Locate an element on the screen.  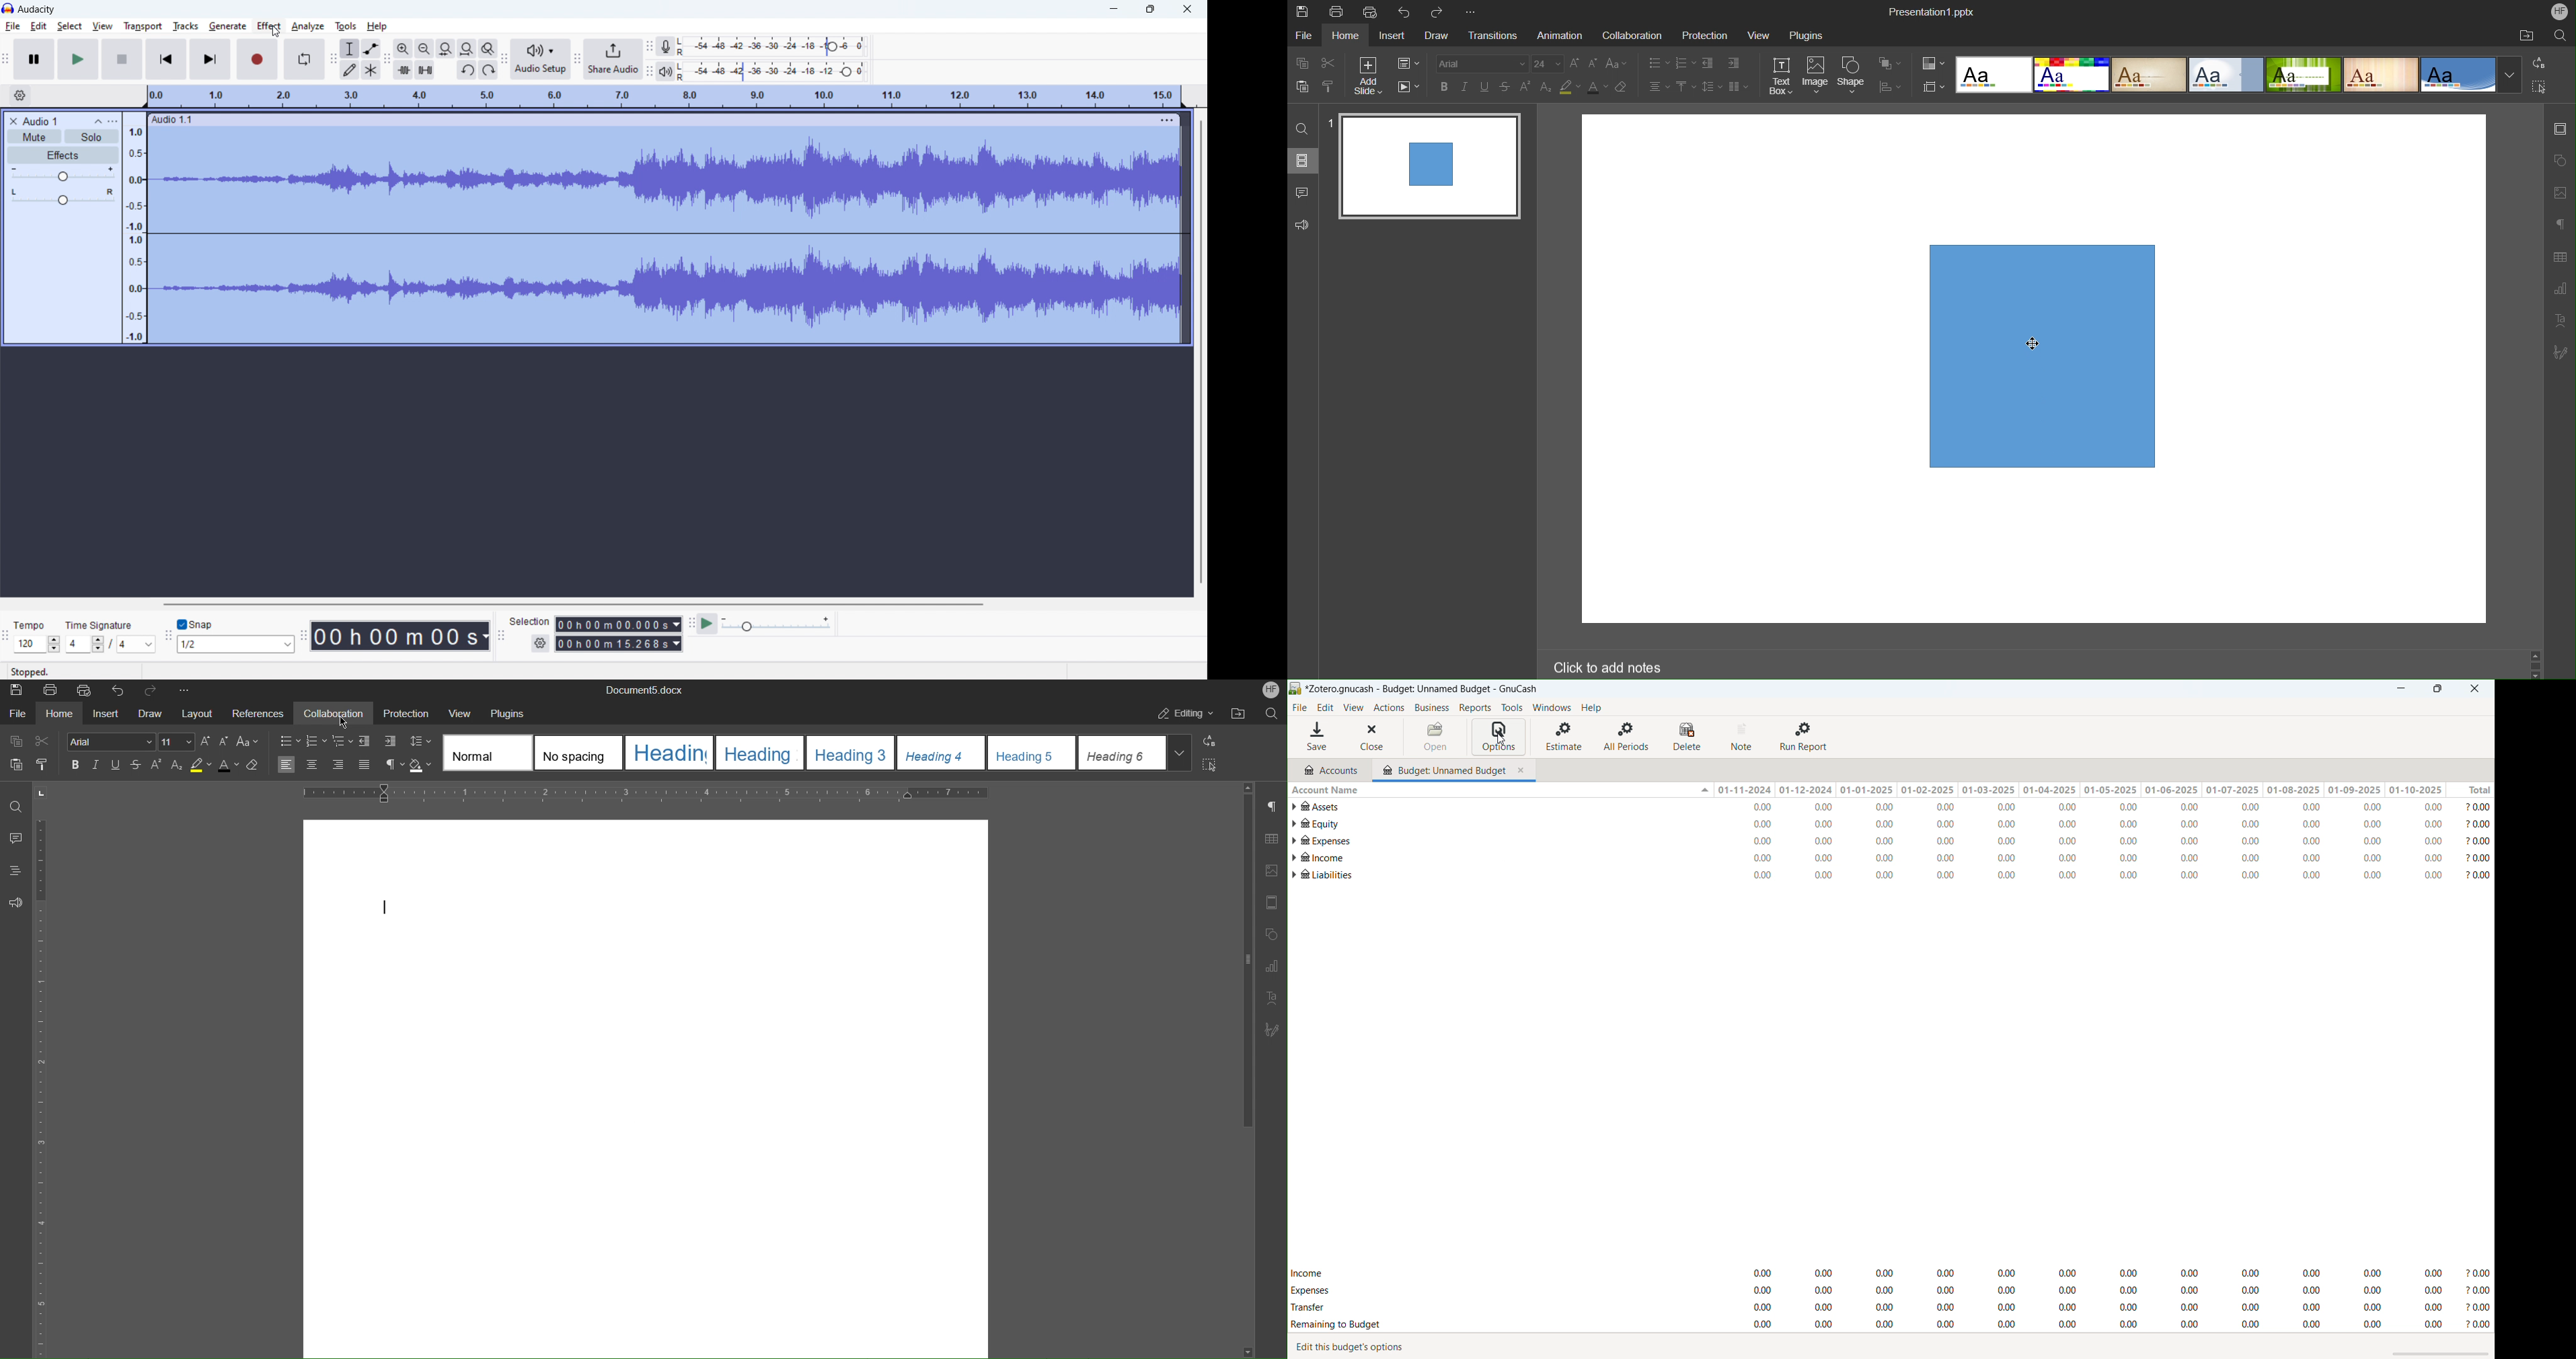
Signature is located at coordinates (2561, 352).